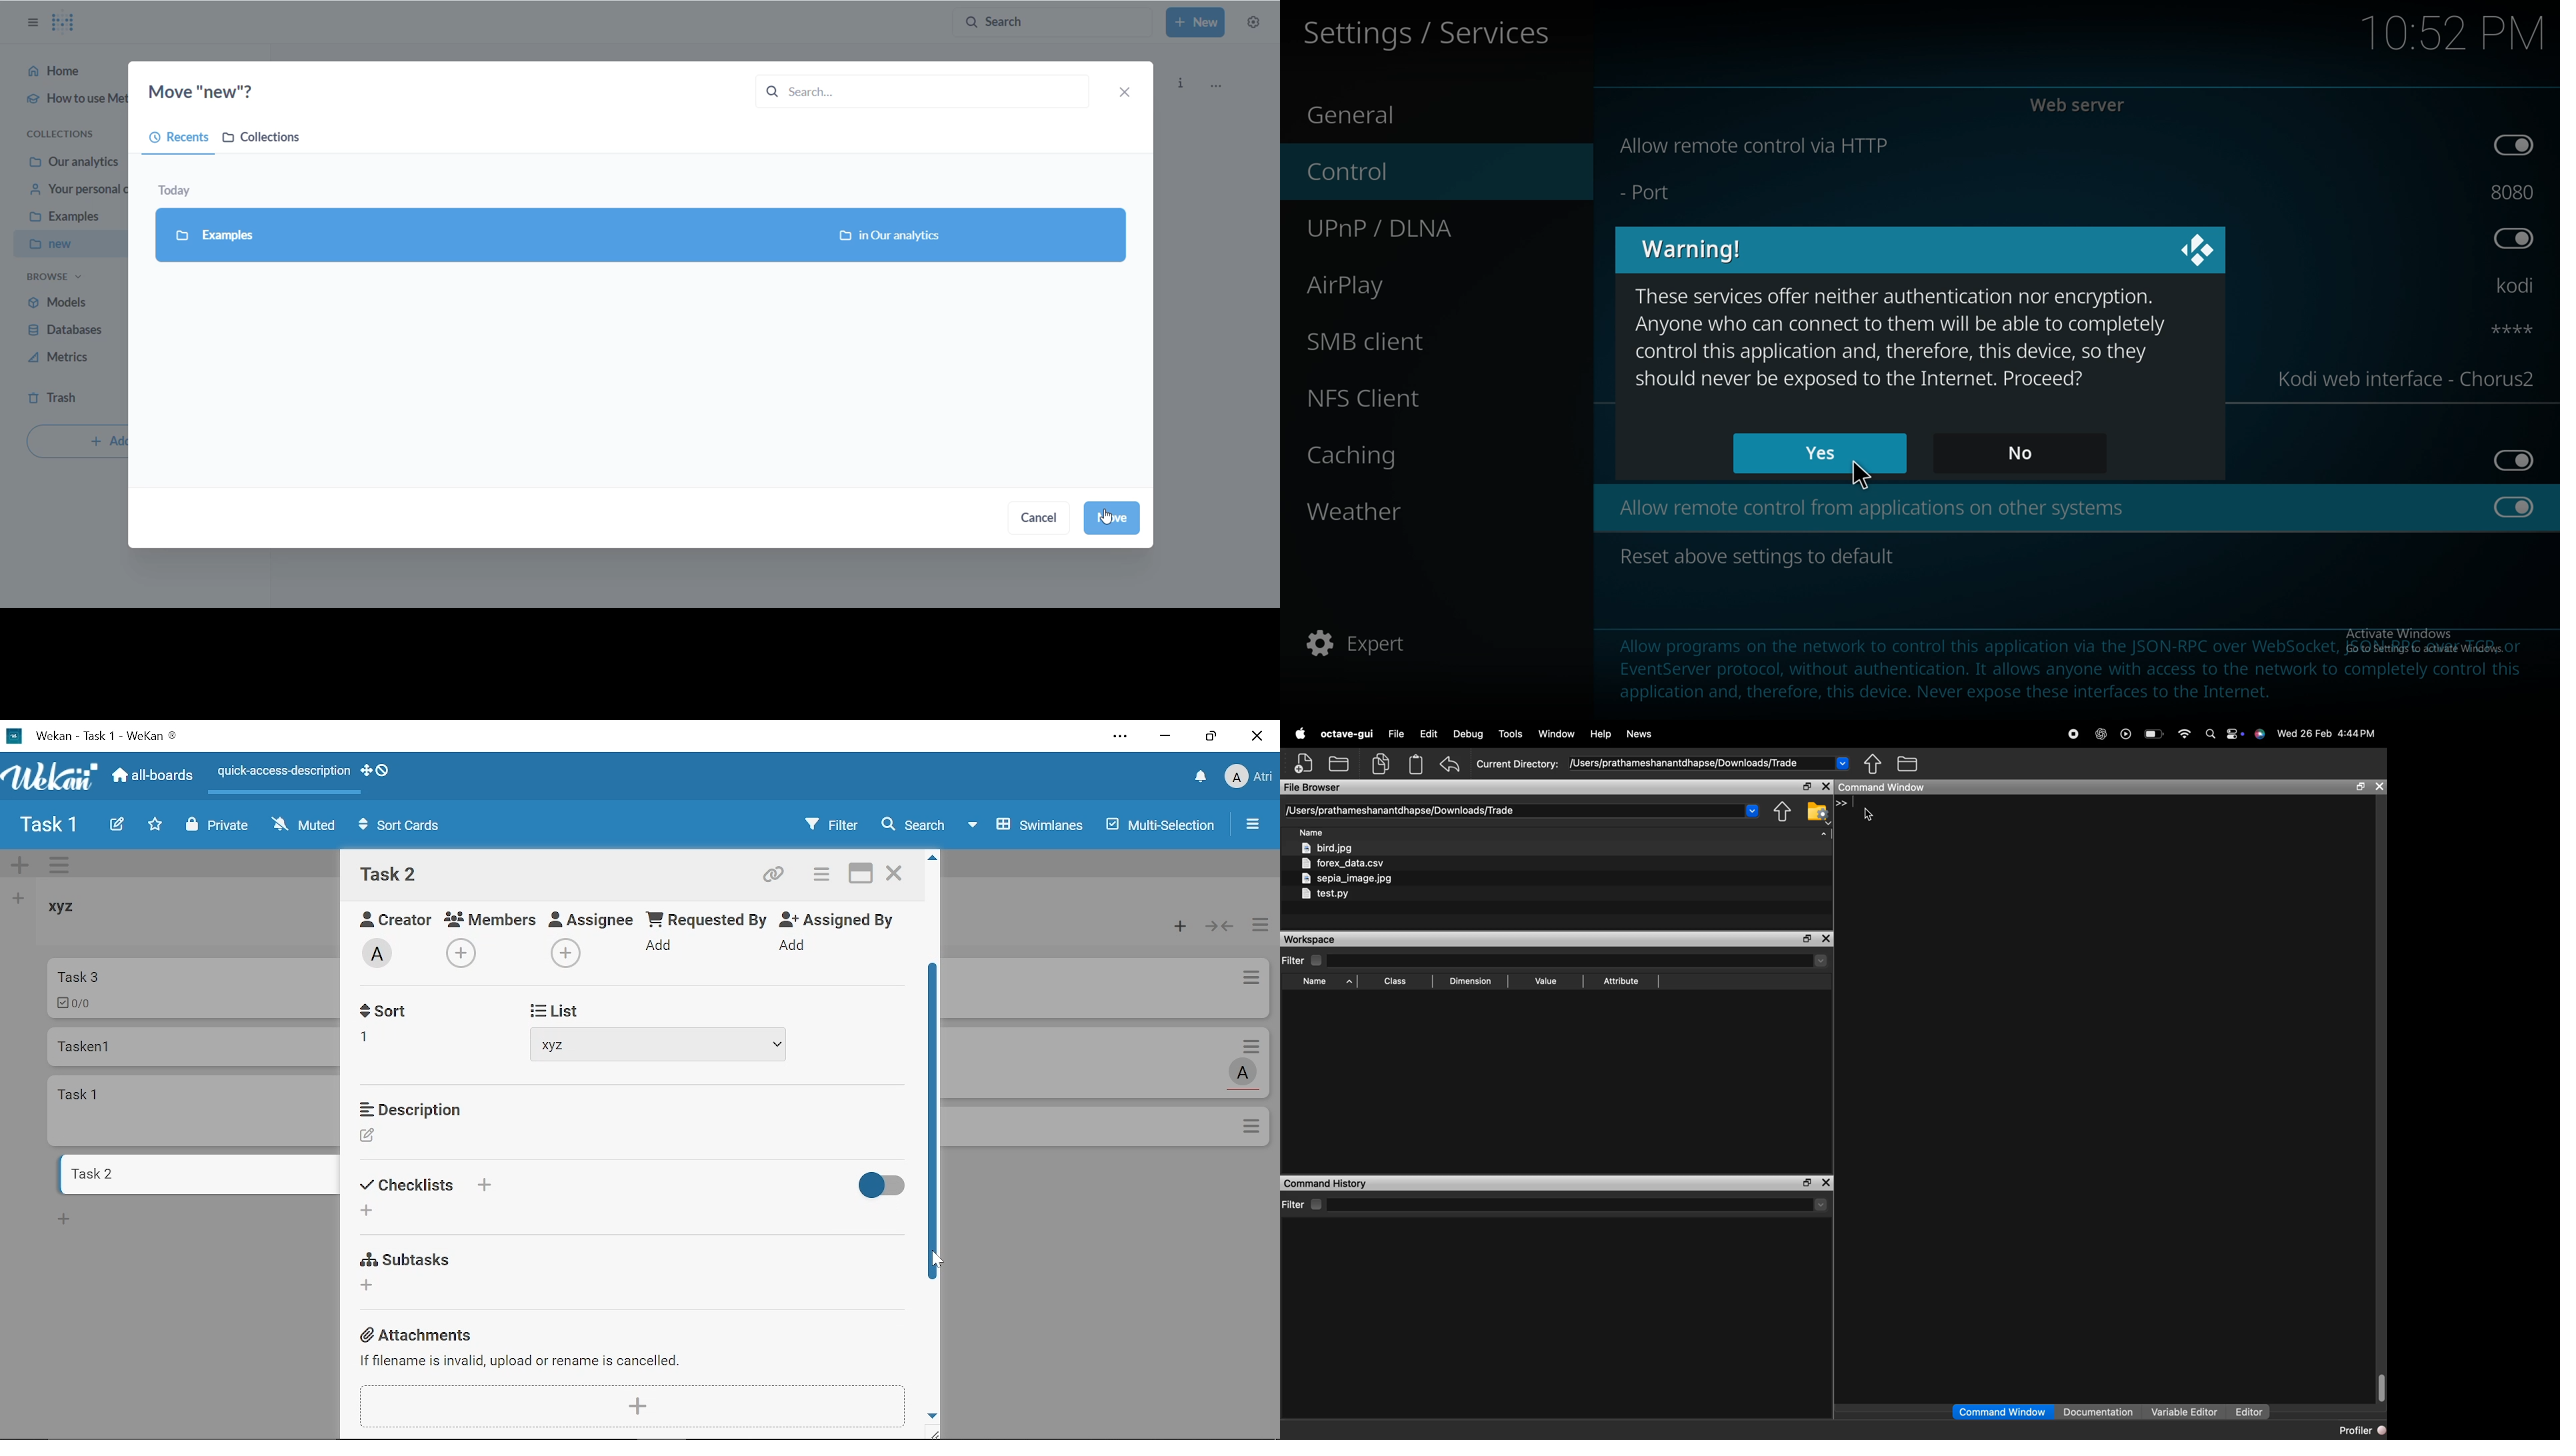  What do you see at coordinates (1417, 172) in the screenshot?
I see `control` at bounding box center [1417, 172].